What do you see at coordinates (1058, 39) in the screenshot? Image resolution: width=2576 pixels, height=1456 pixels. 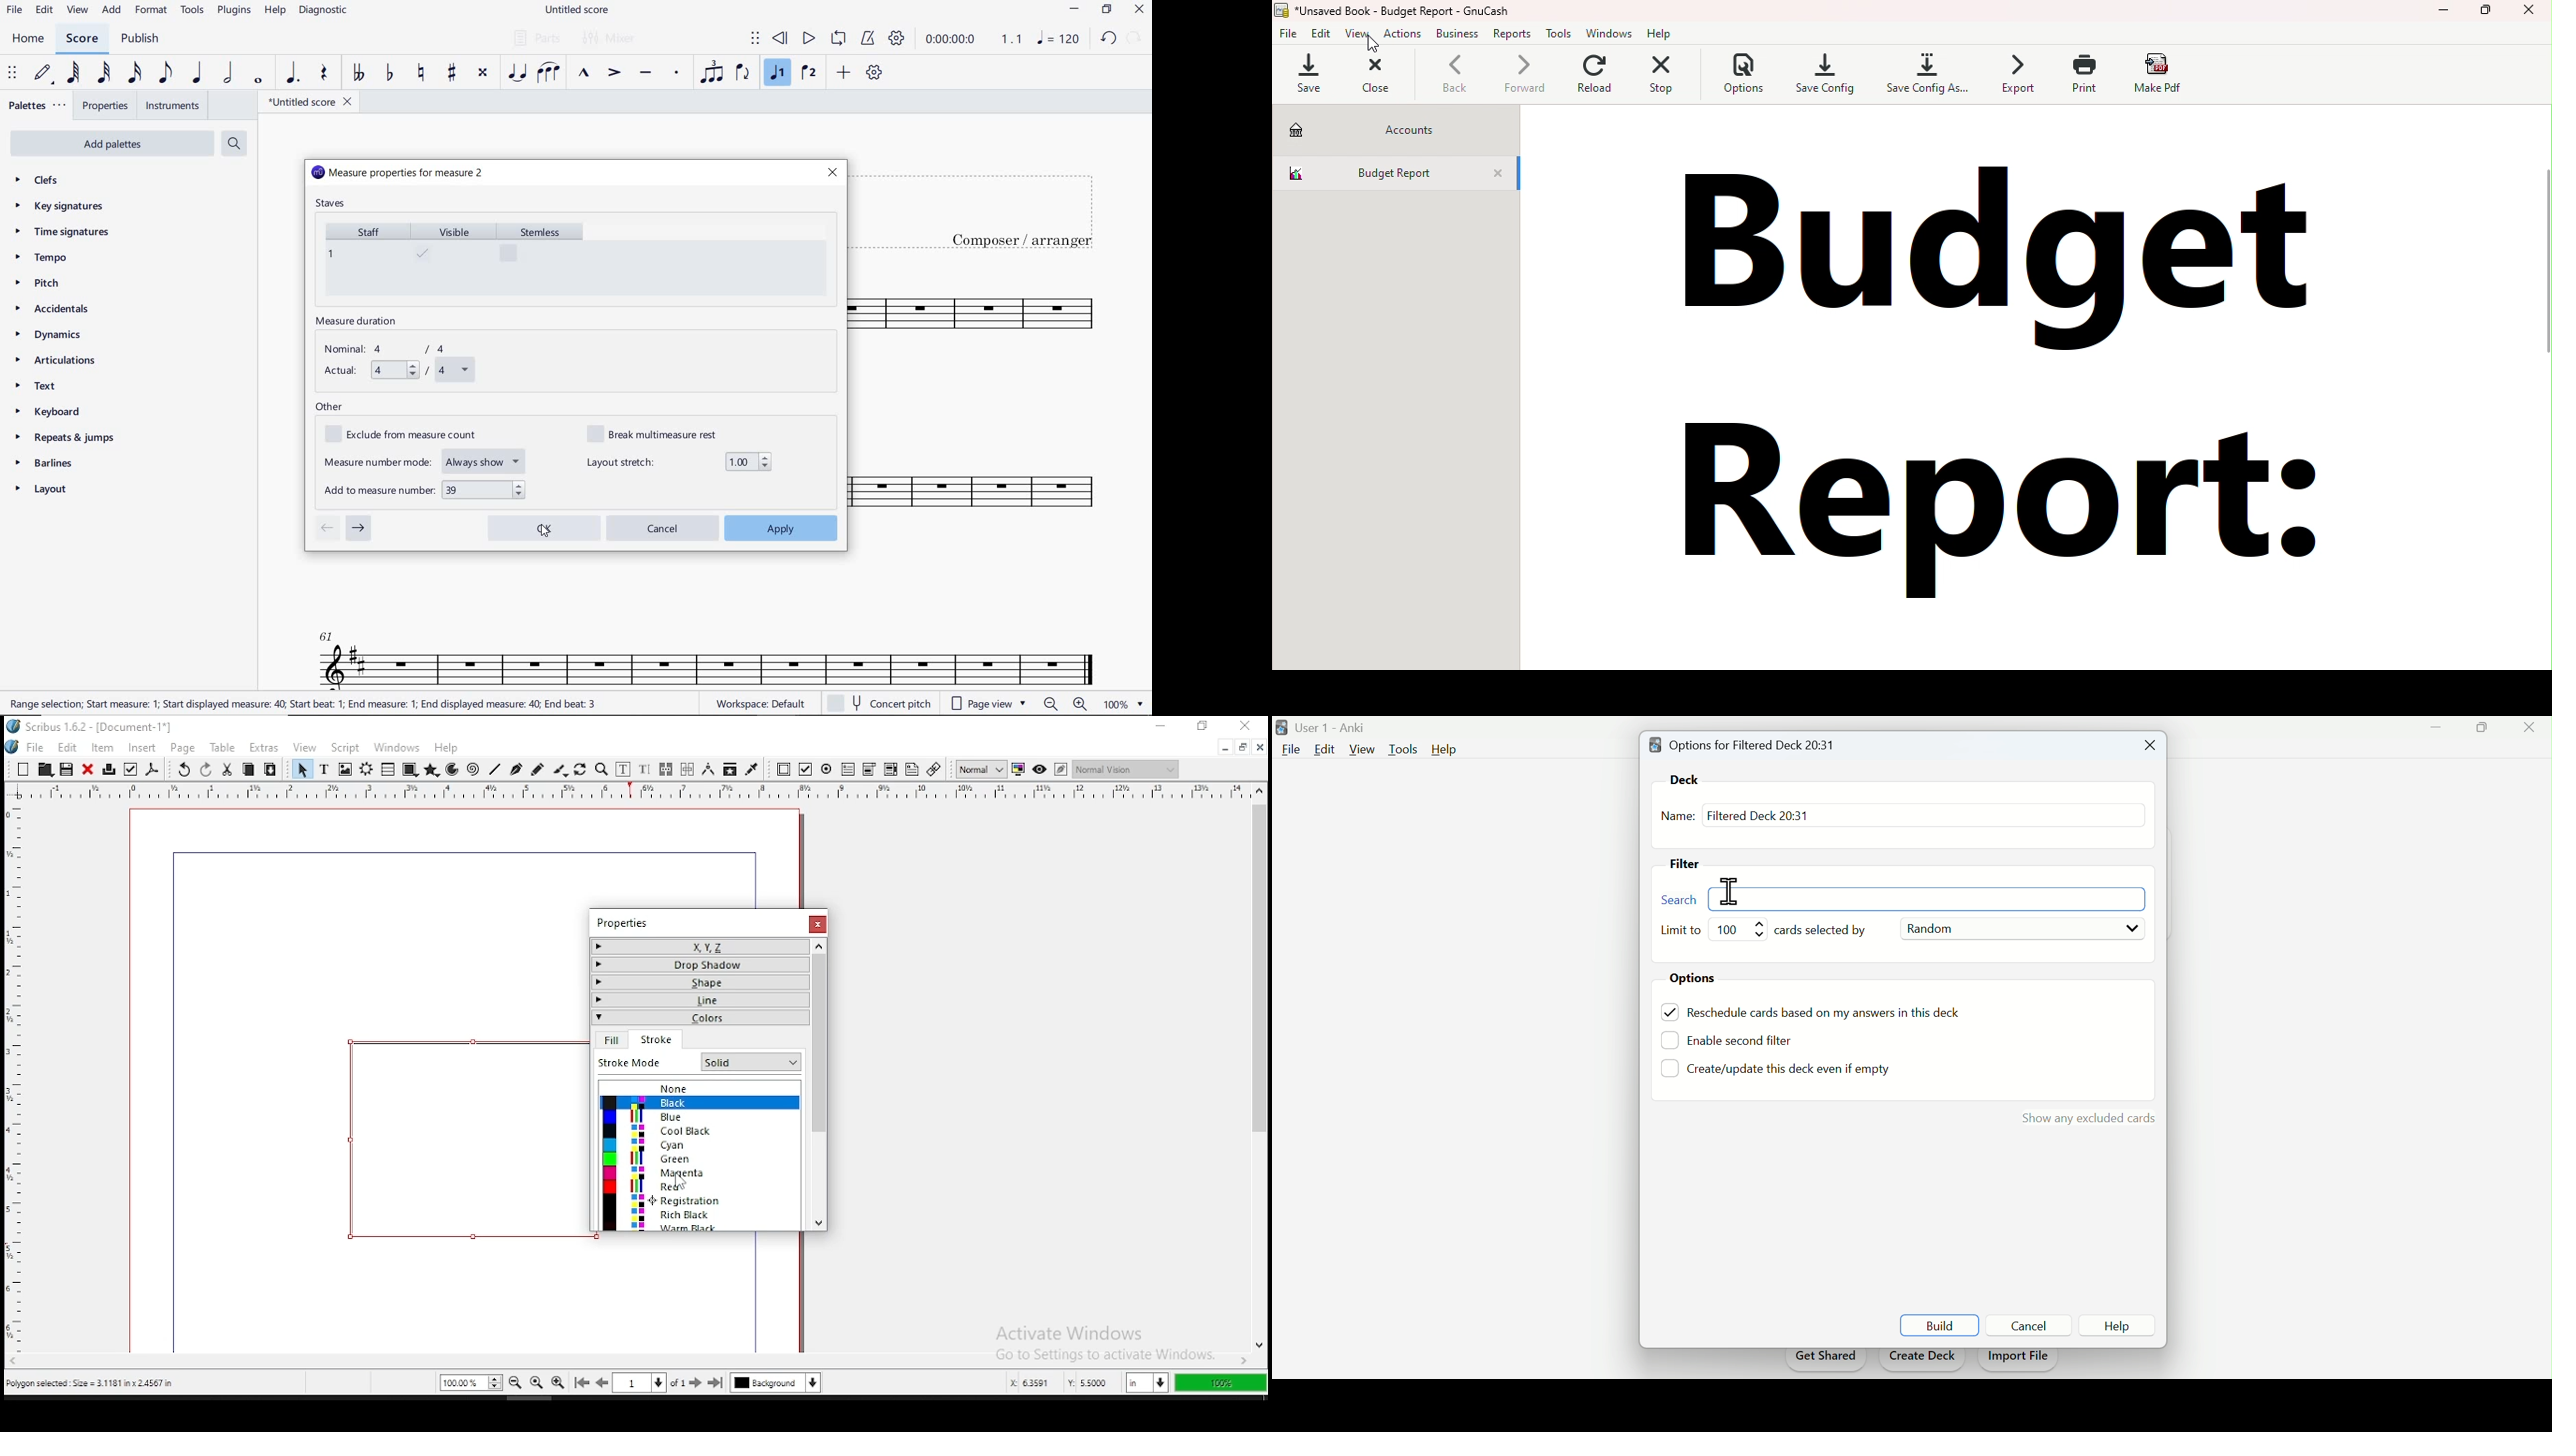 I see `NOTE` at bounding box center [1058, 39].